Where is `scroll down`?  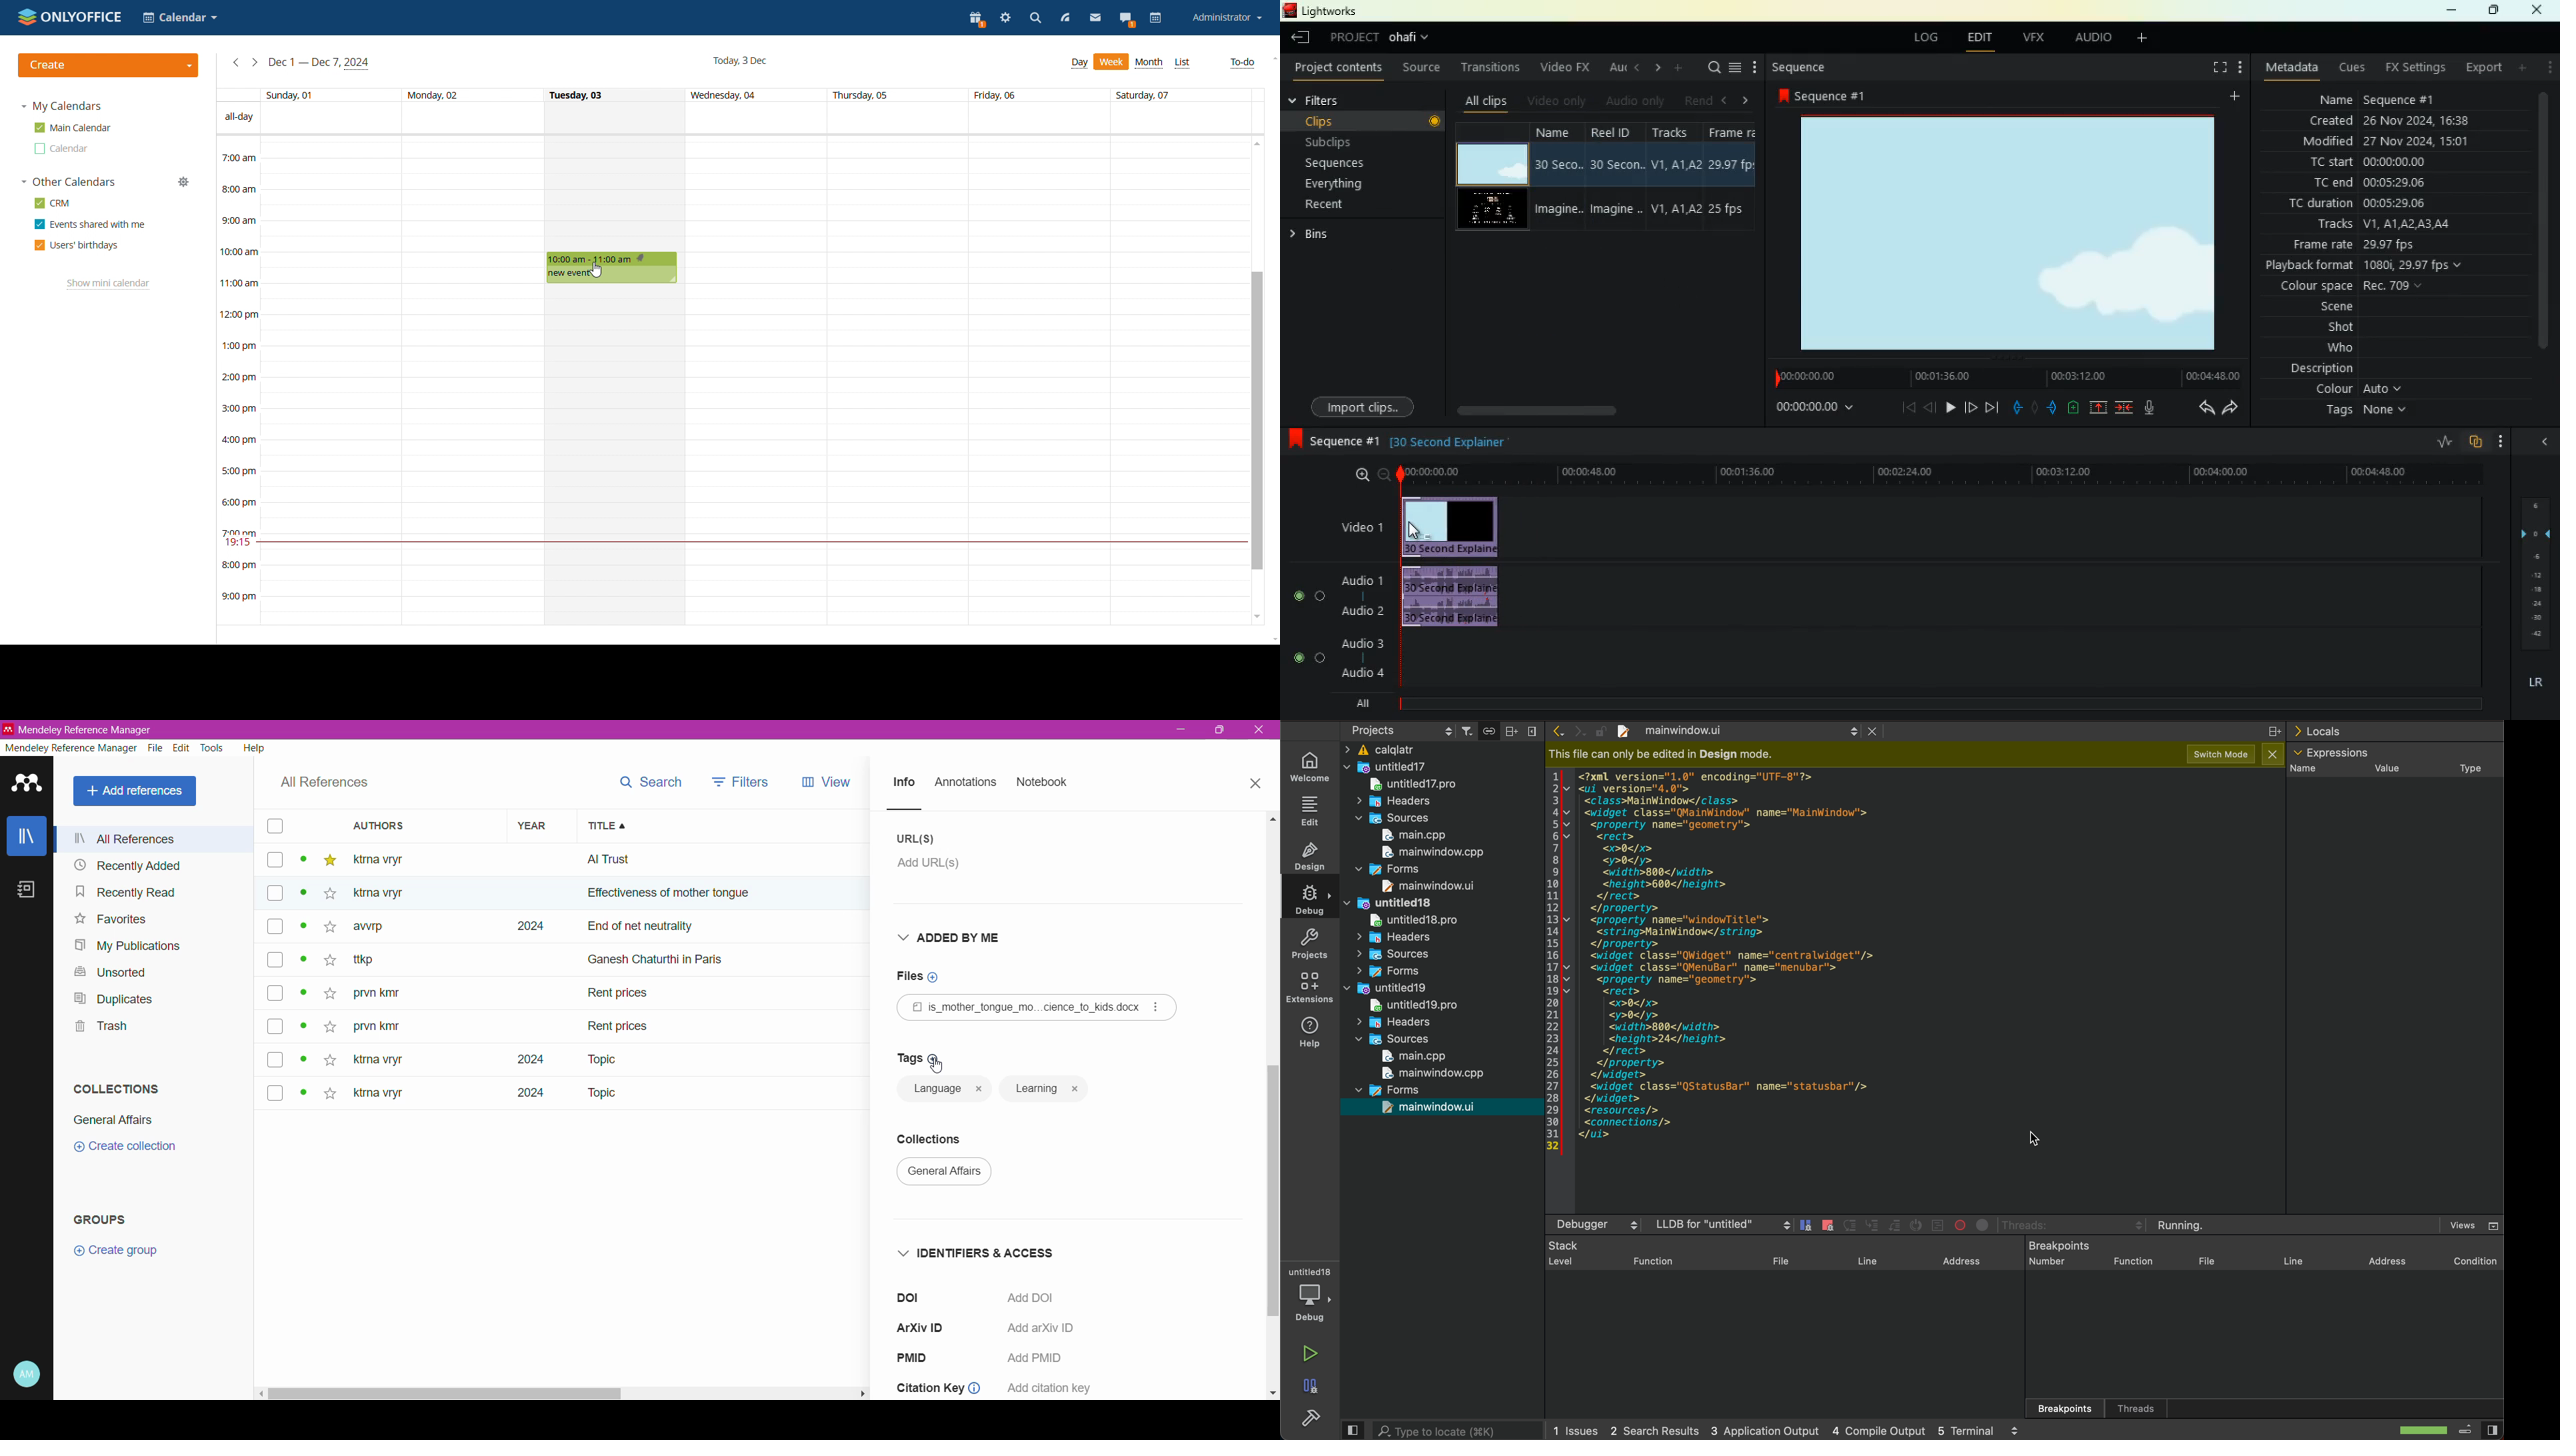 scroll down is located at coordinates (1257, 617).